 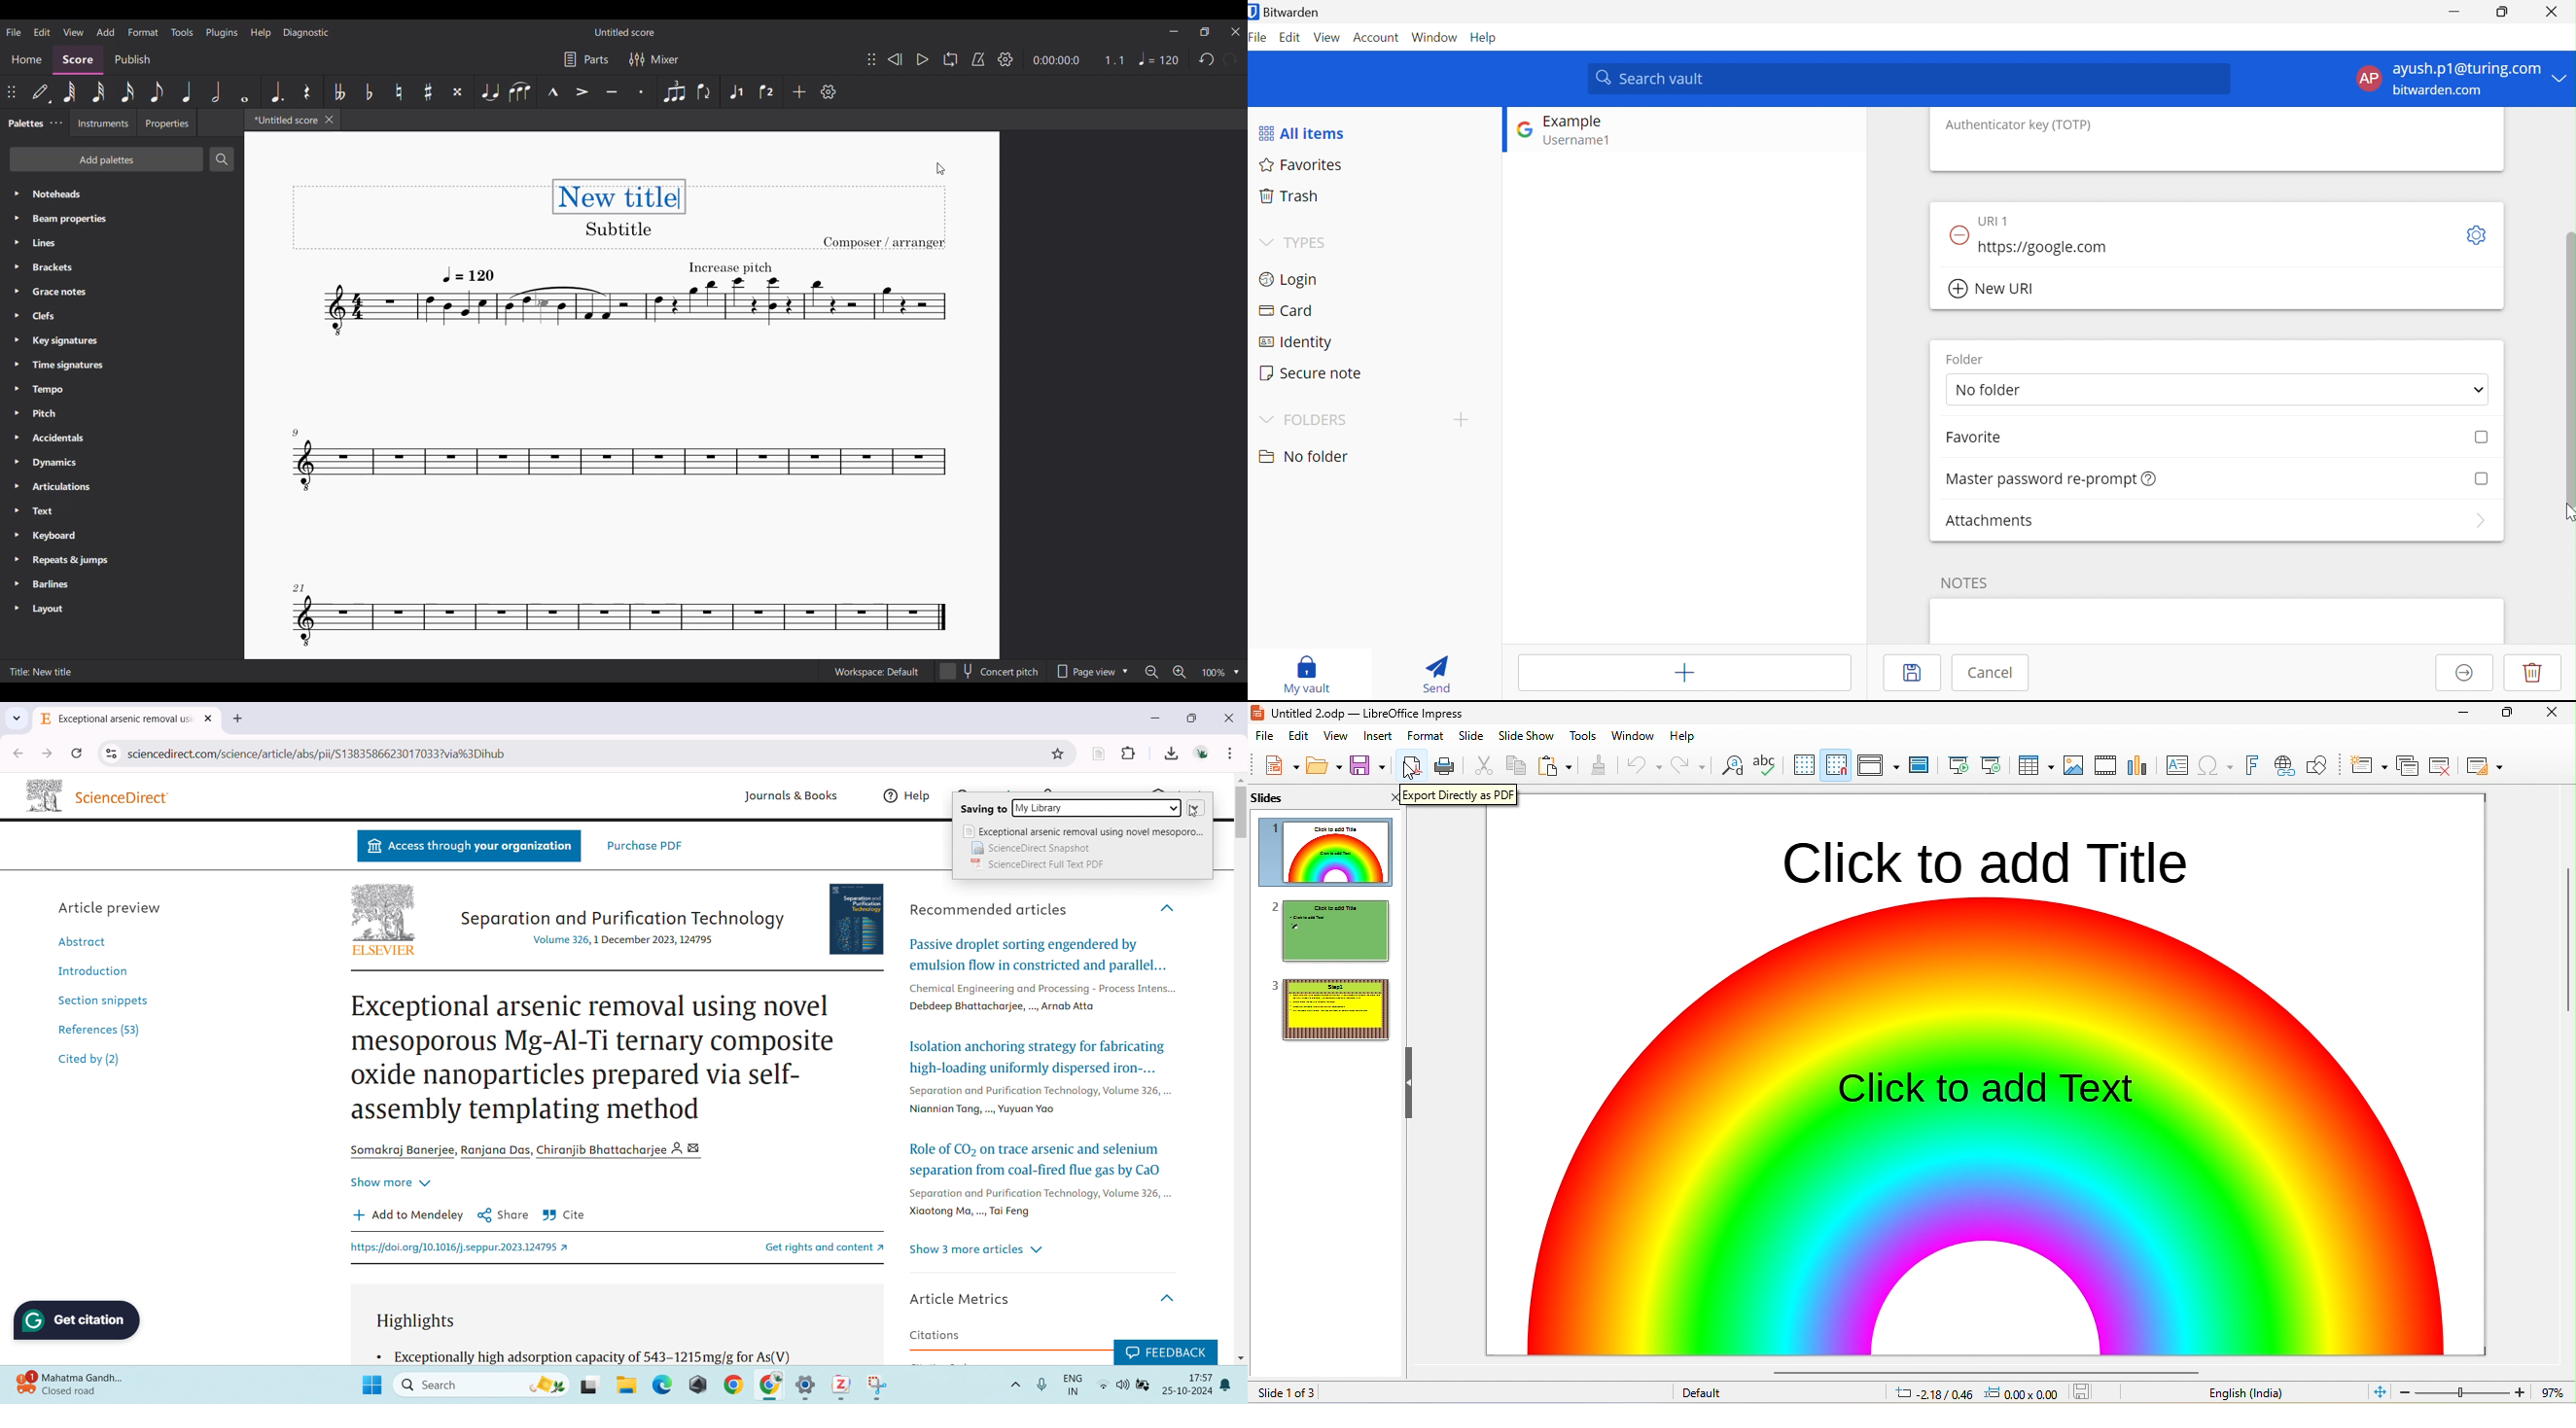 What do you see at coordinates (1327, 1009) in the screenshot?
I see `slide3` at bounding box center [1327, 1009].